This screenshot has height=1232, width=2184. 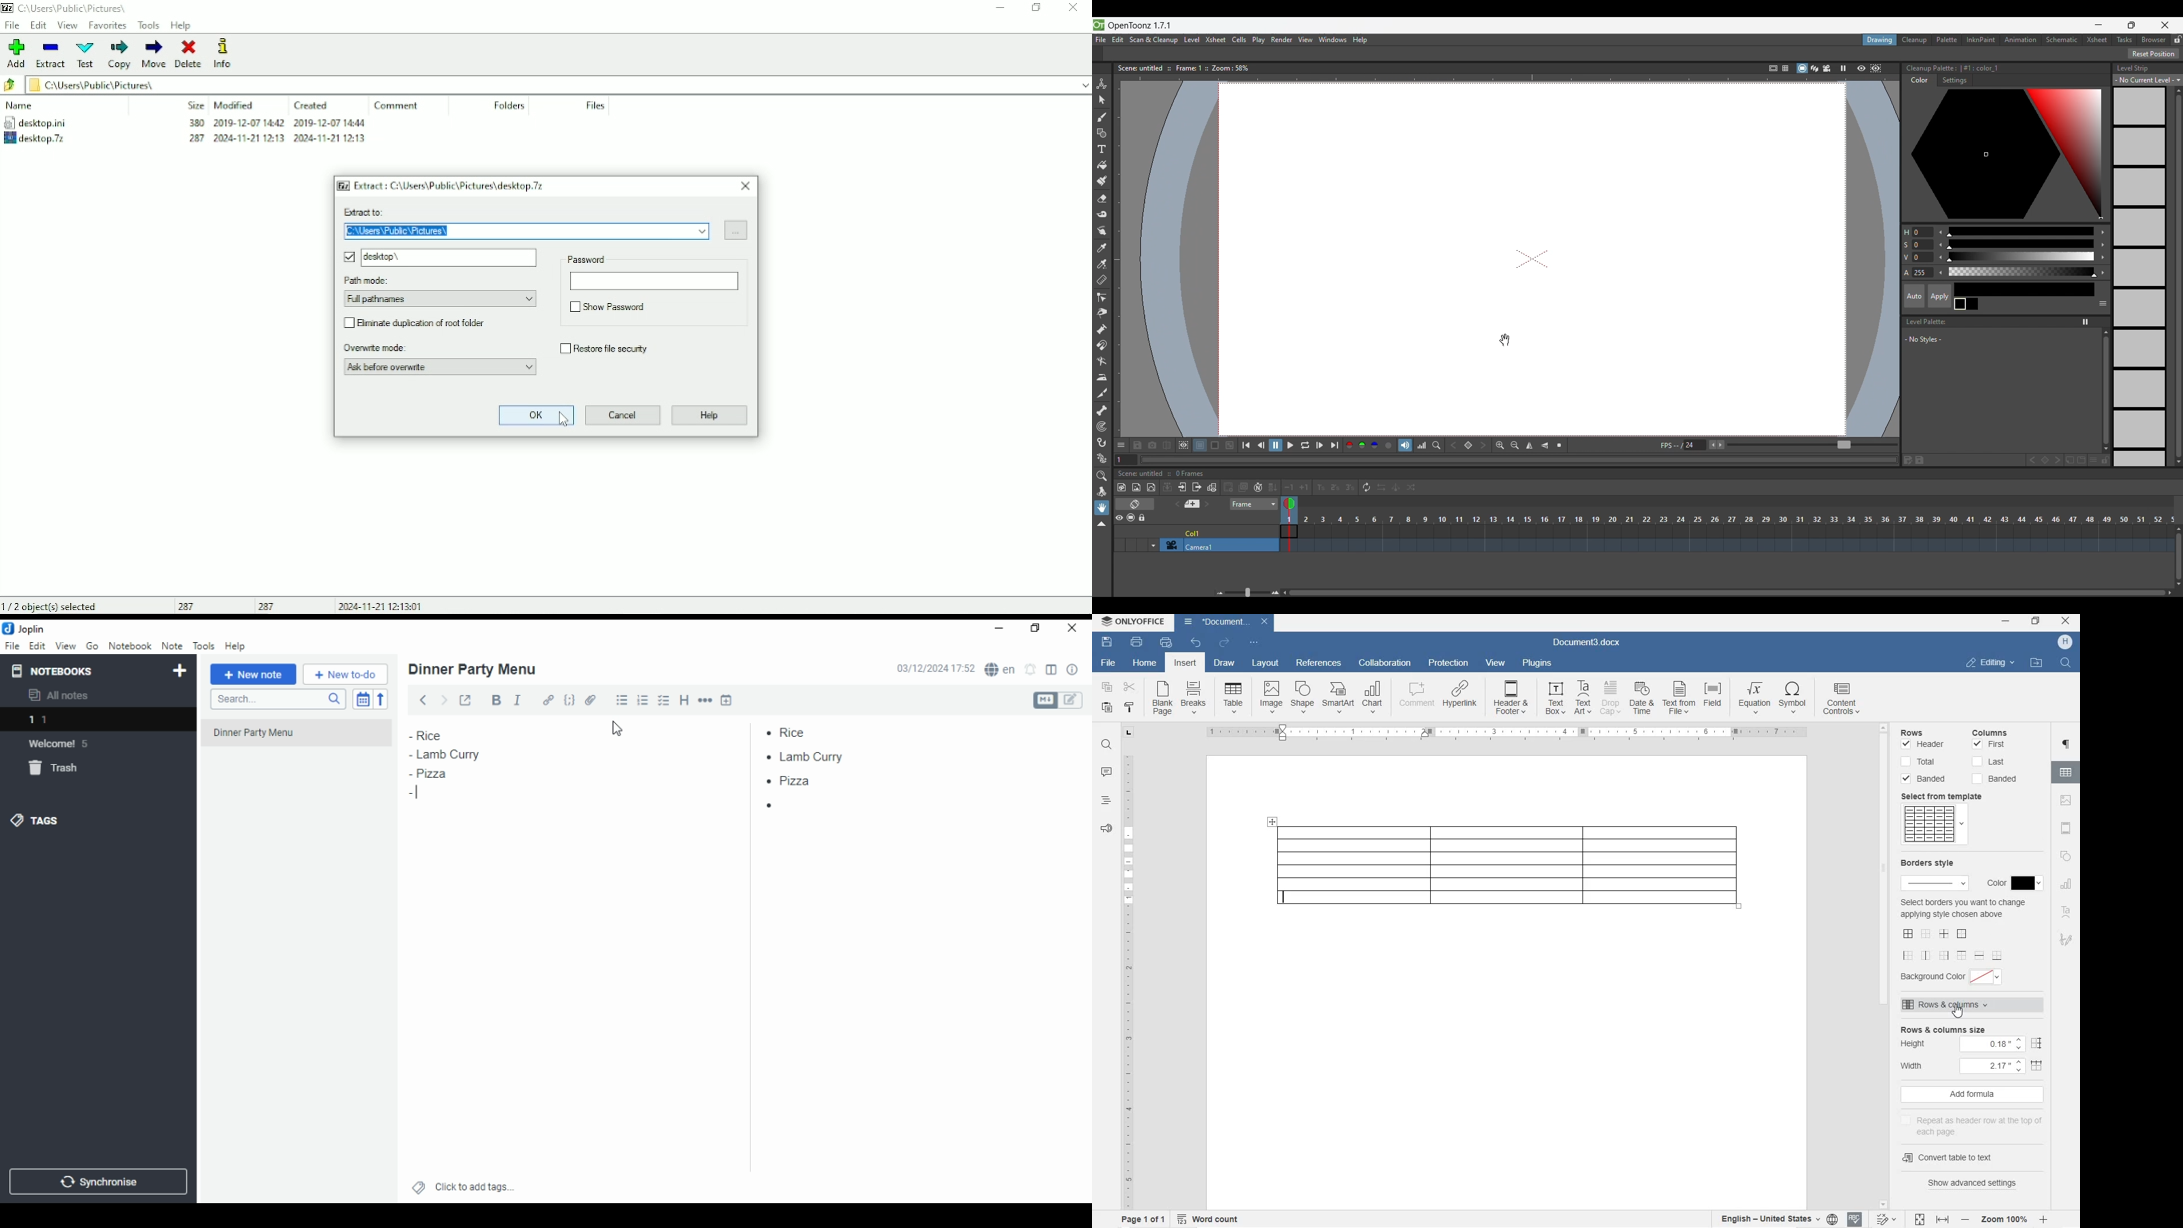 What do you see at coordinates (1289, 487) in the screenshot?
I see `Decrease step` at bounding box center [1289, 487].